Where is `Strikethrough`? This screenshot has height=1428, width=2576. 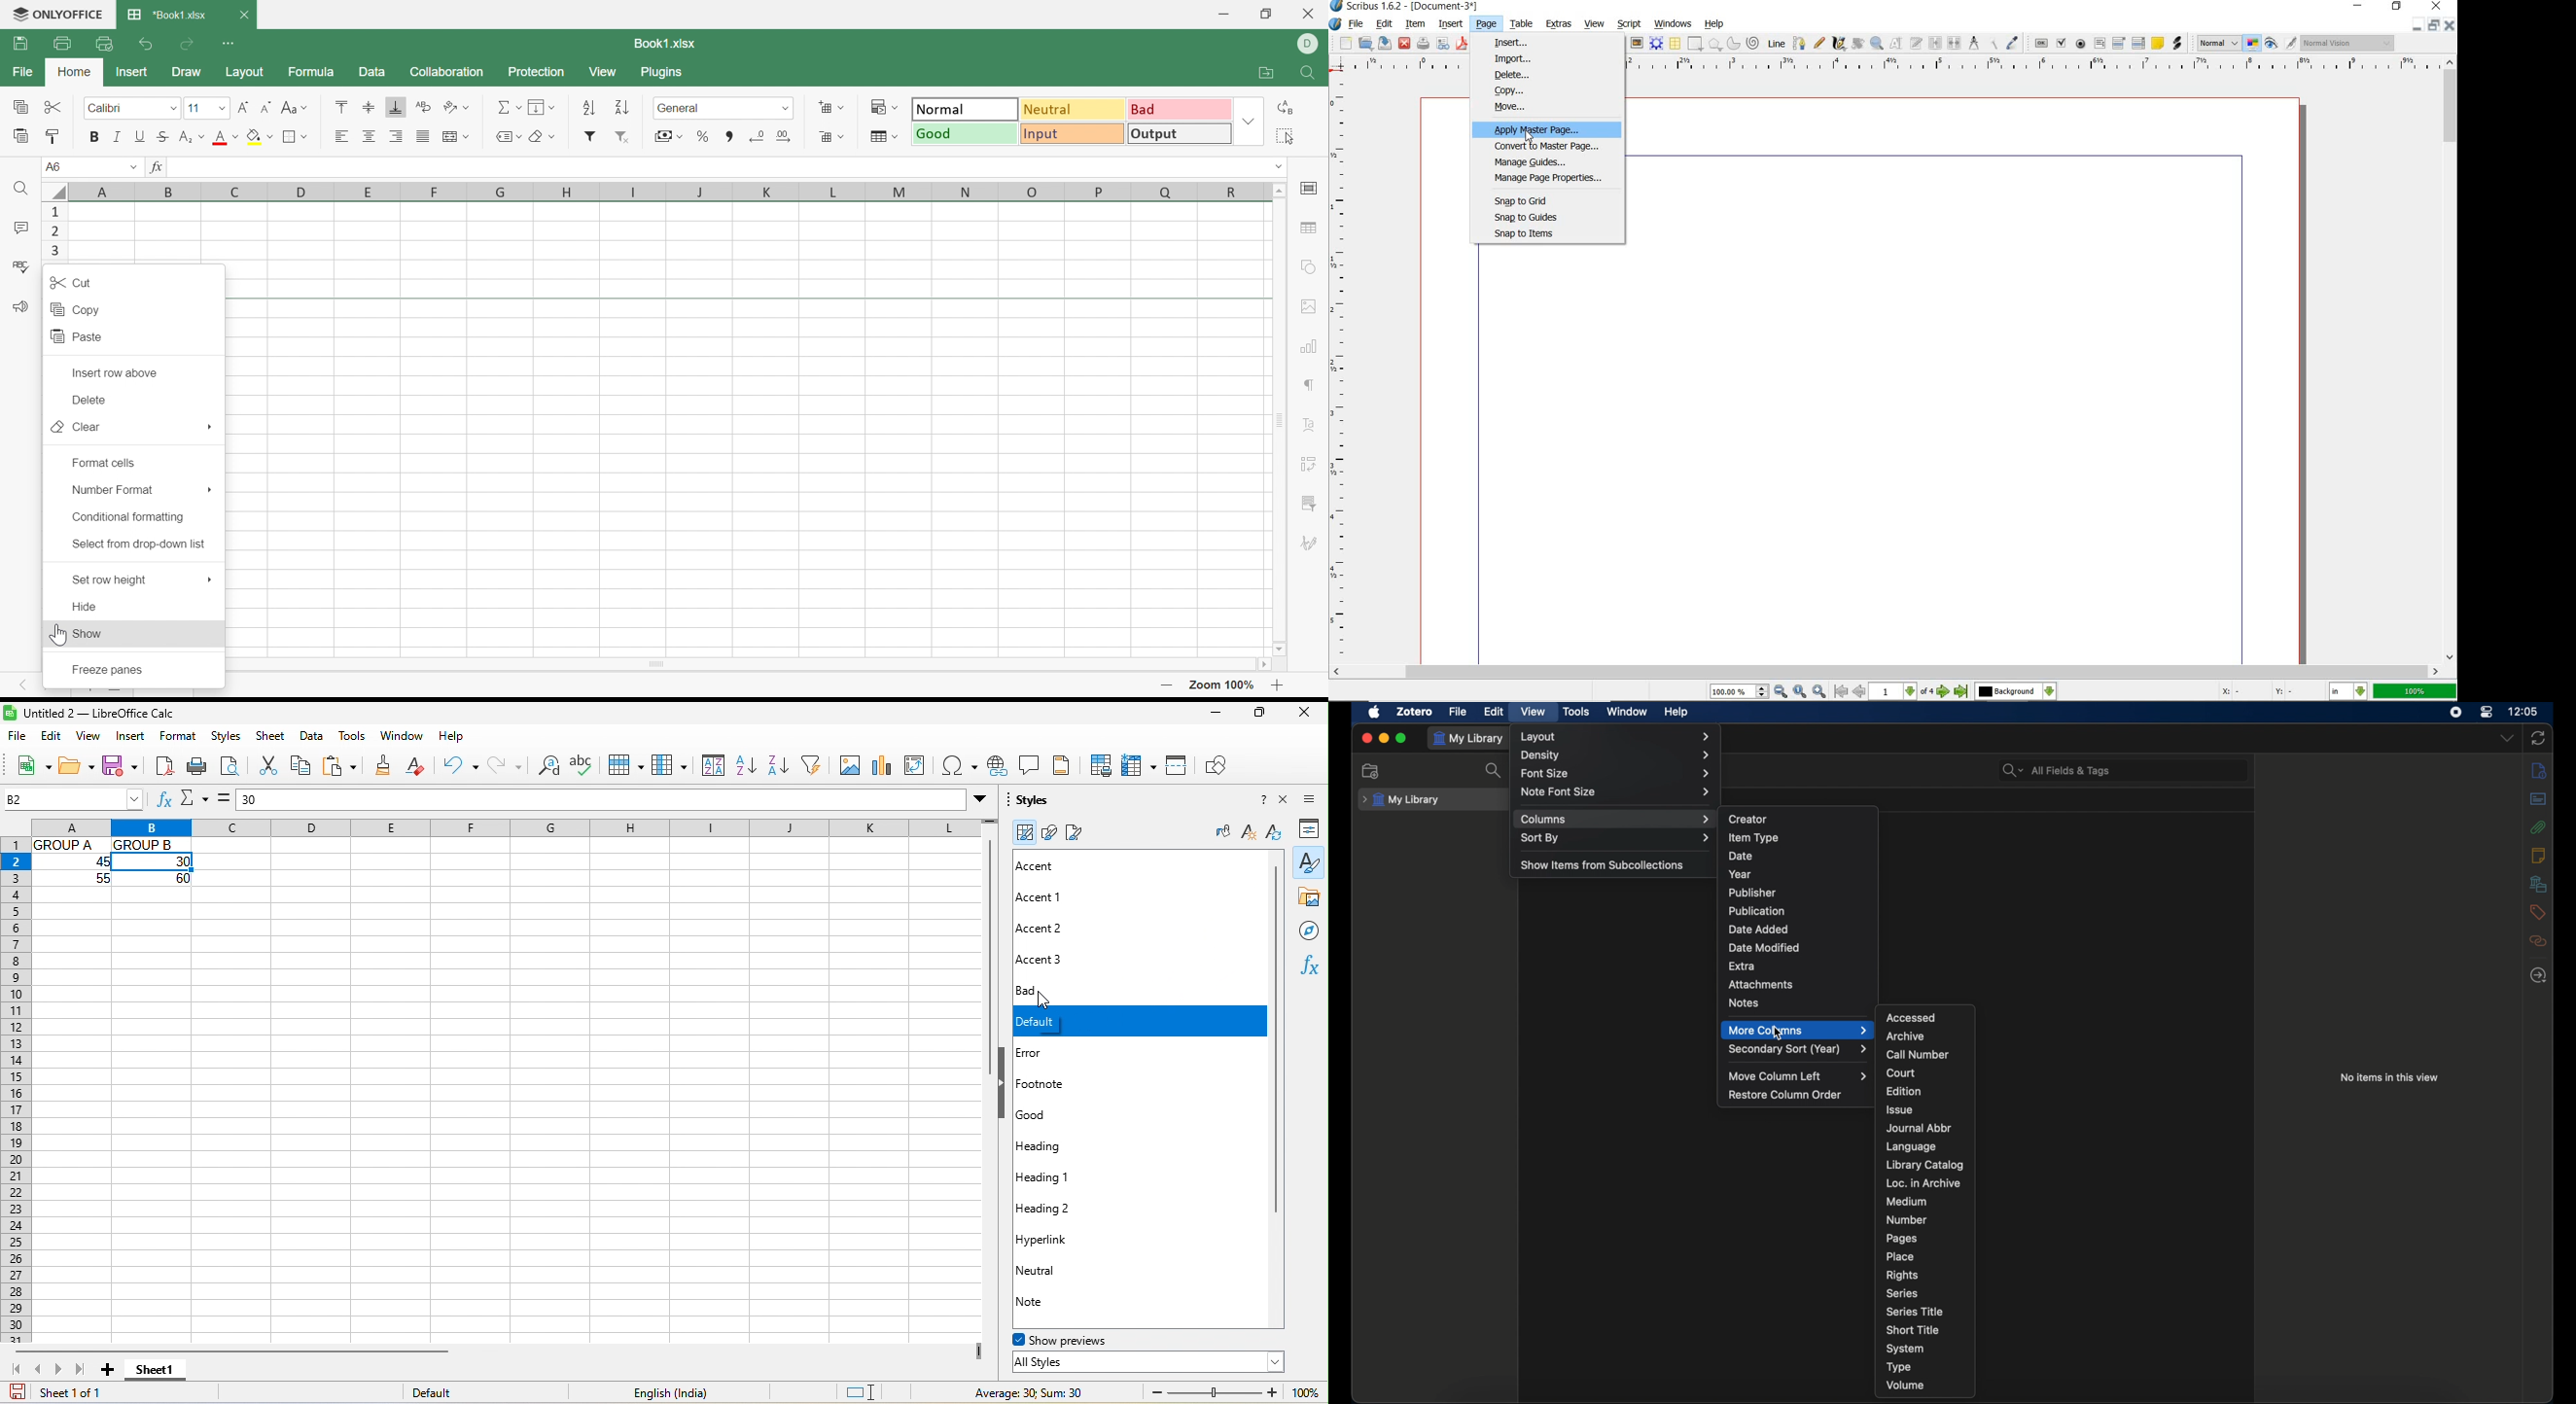
Strikethrough is located at coordinates (164, 138).